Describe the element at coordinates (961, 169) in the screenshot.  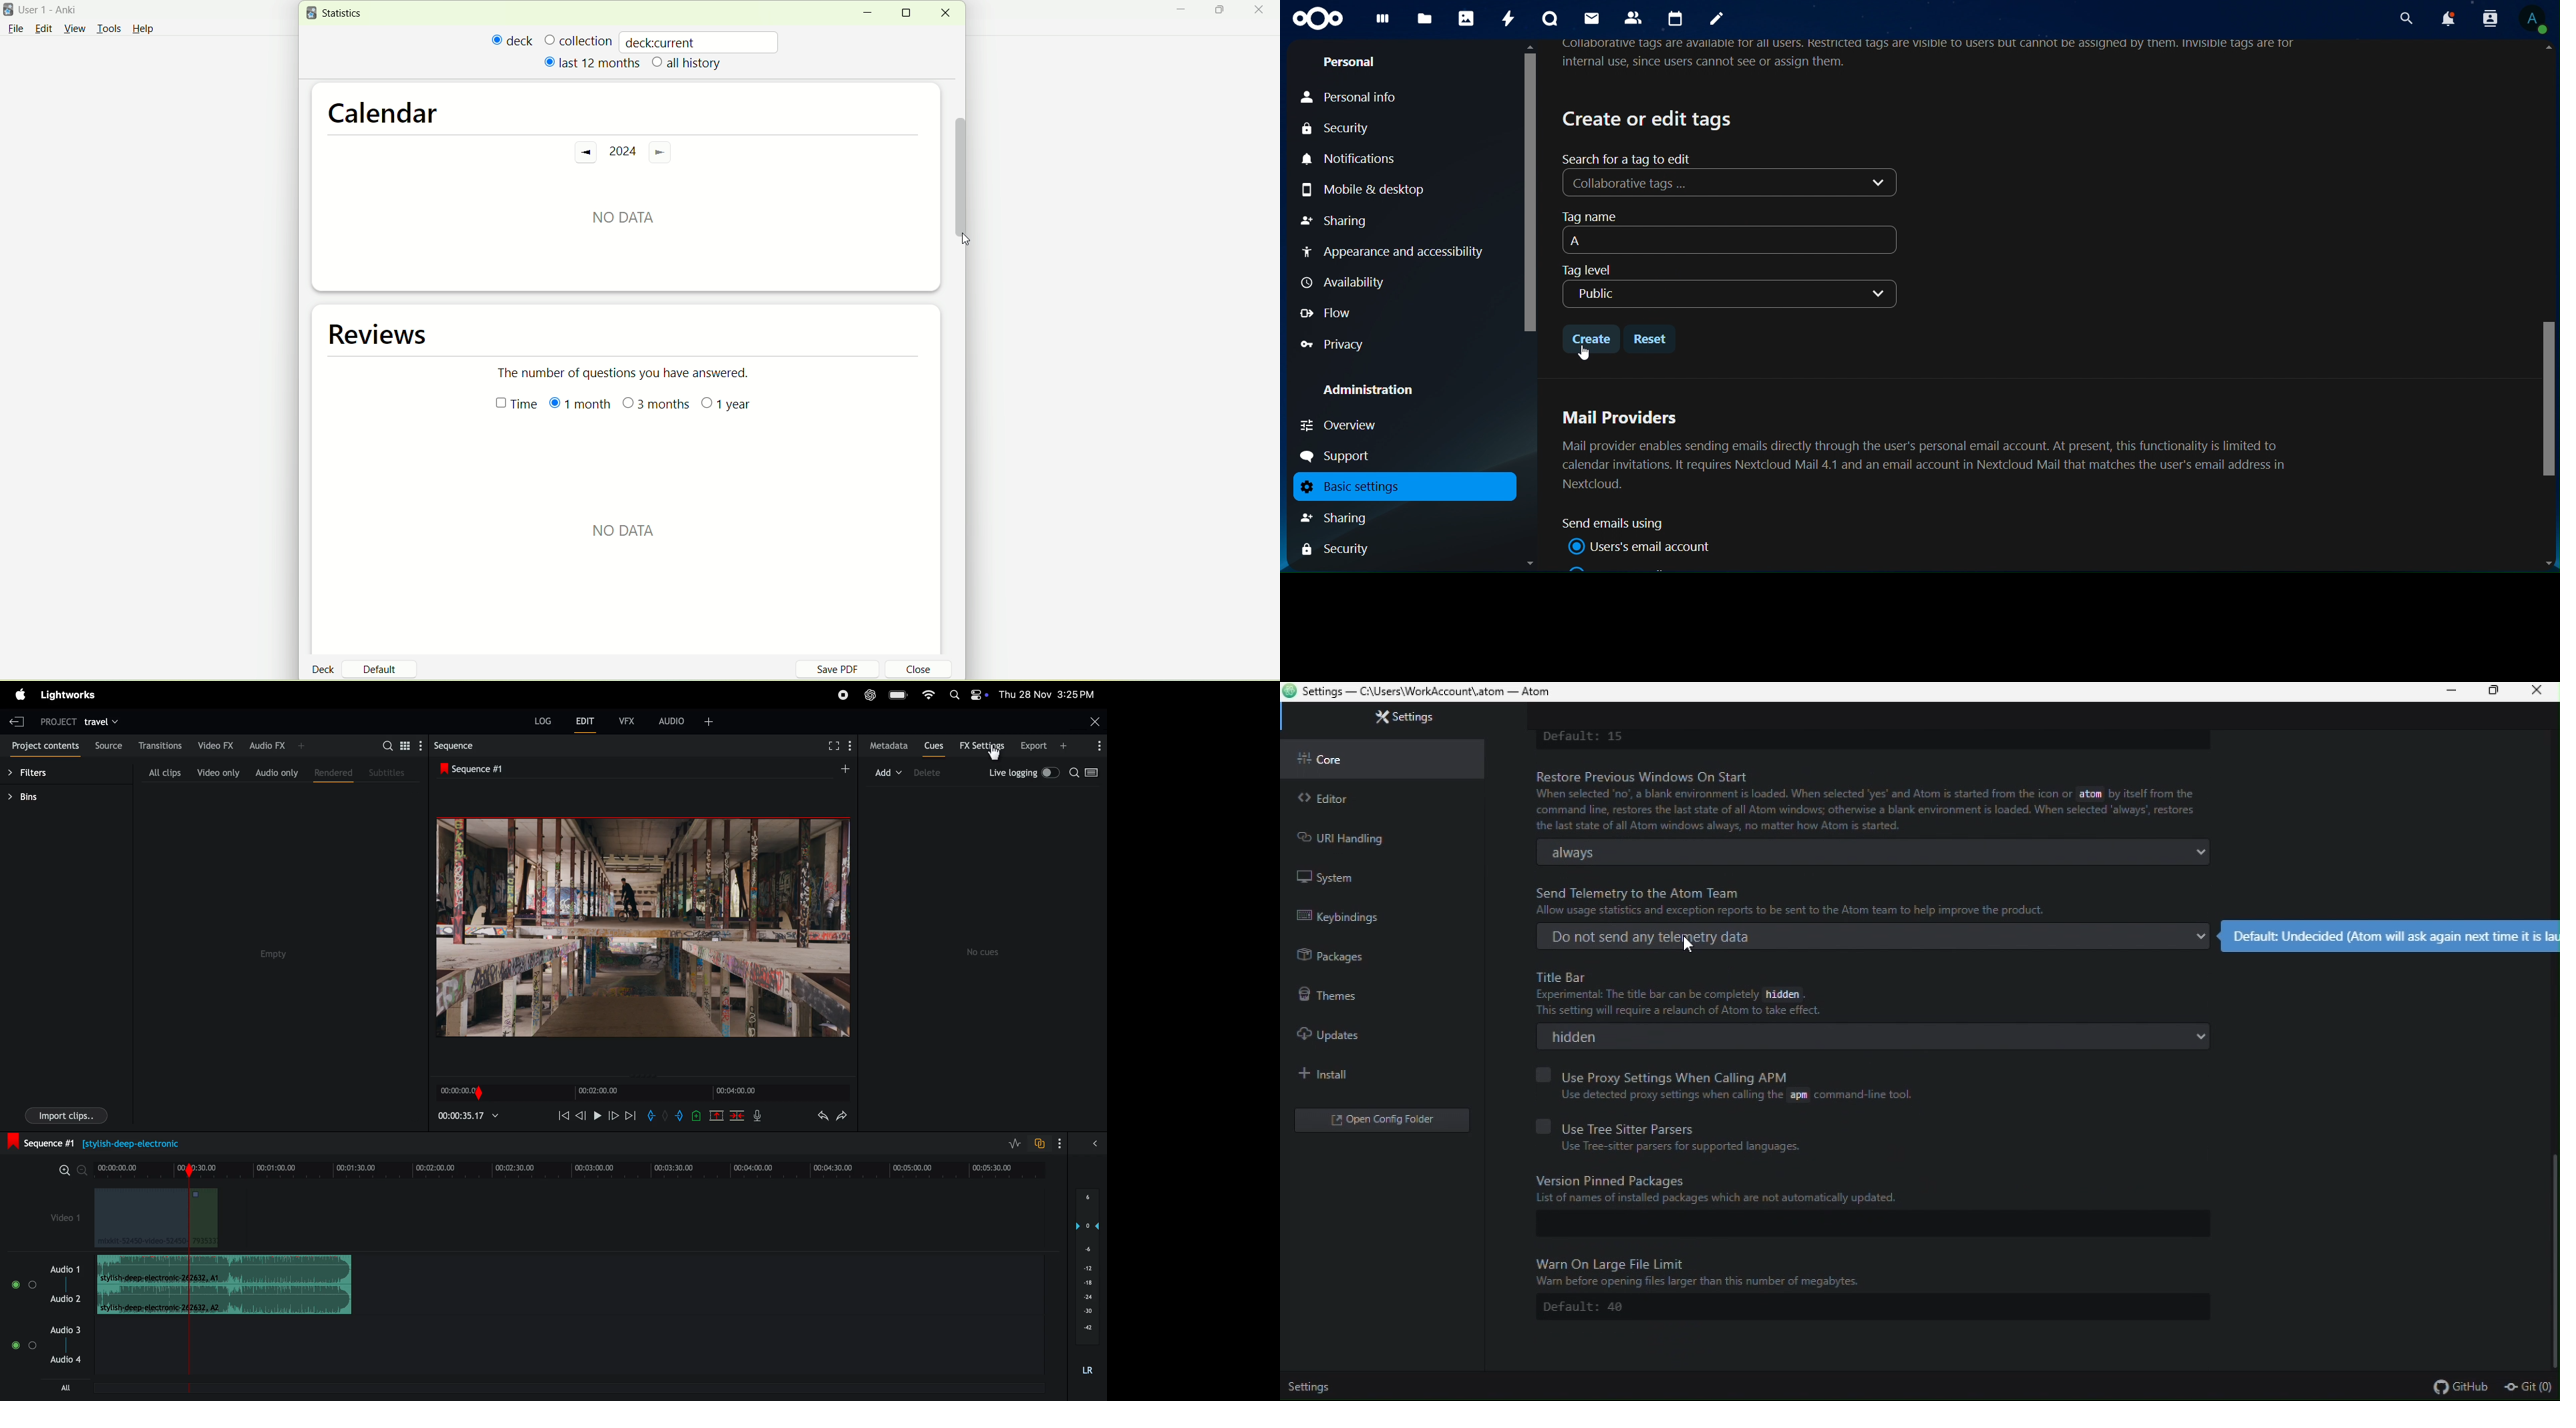
I see `vertical scroll bar` at that location.